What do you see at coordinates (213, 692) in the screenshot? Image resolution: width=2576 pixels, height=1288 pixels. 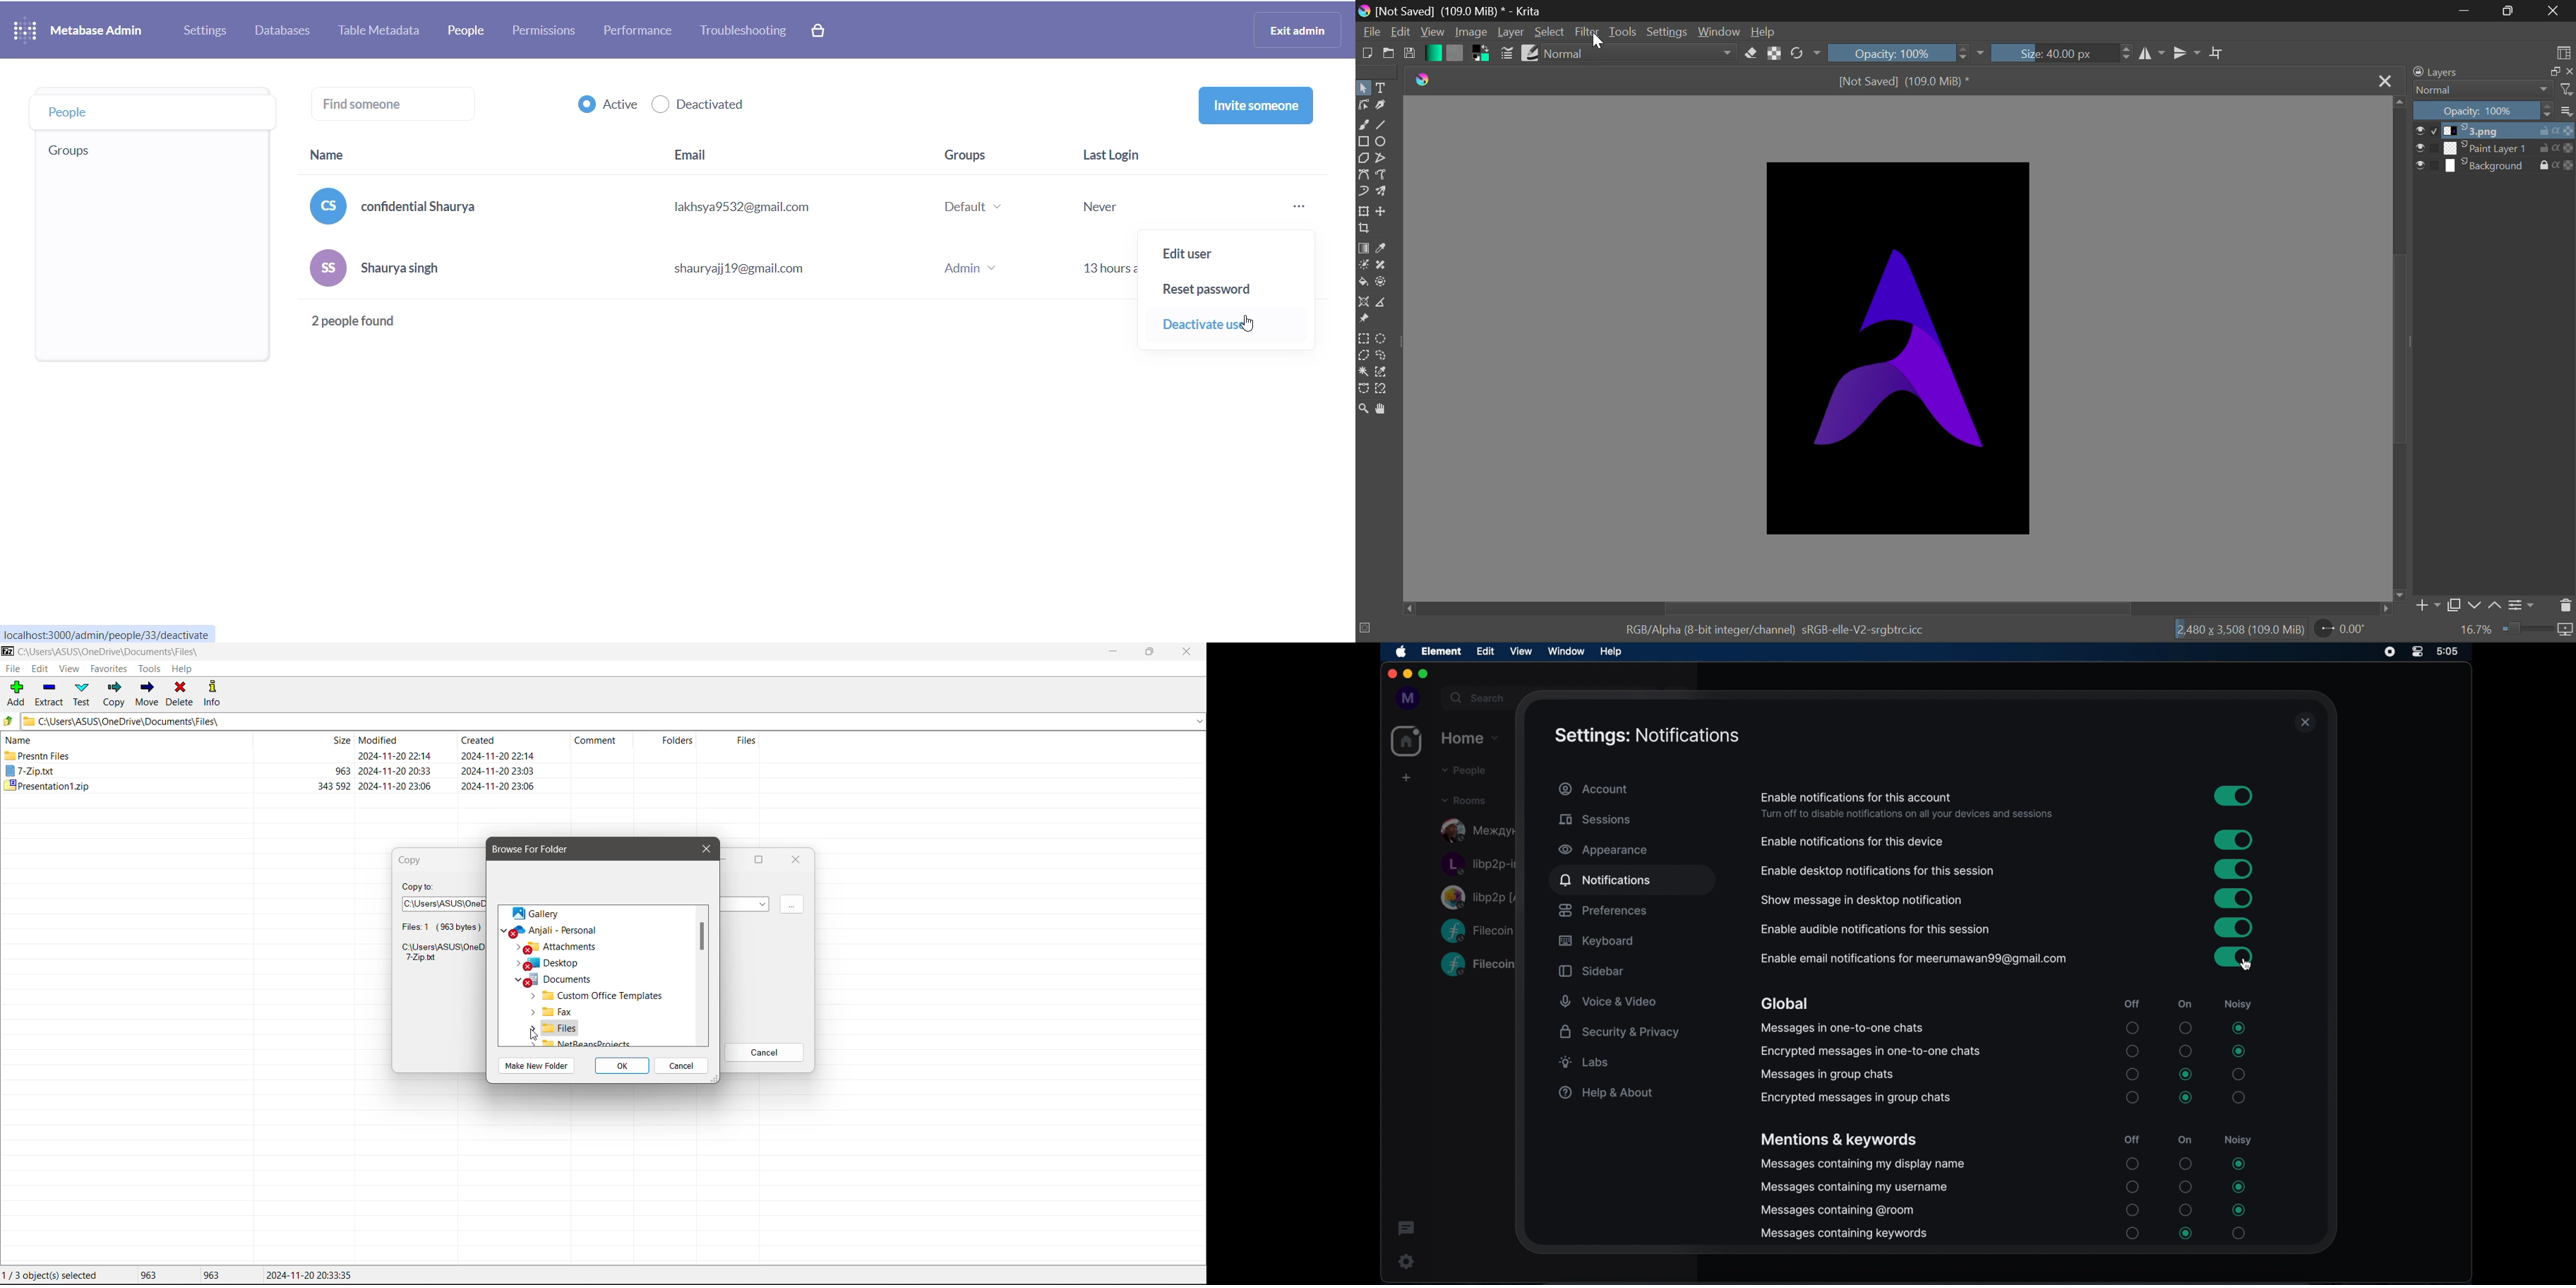 I see `Info` at bounding box center [213, 692].